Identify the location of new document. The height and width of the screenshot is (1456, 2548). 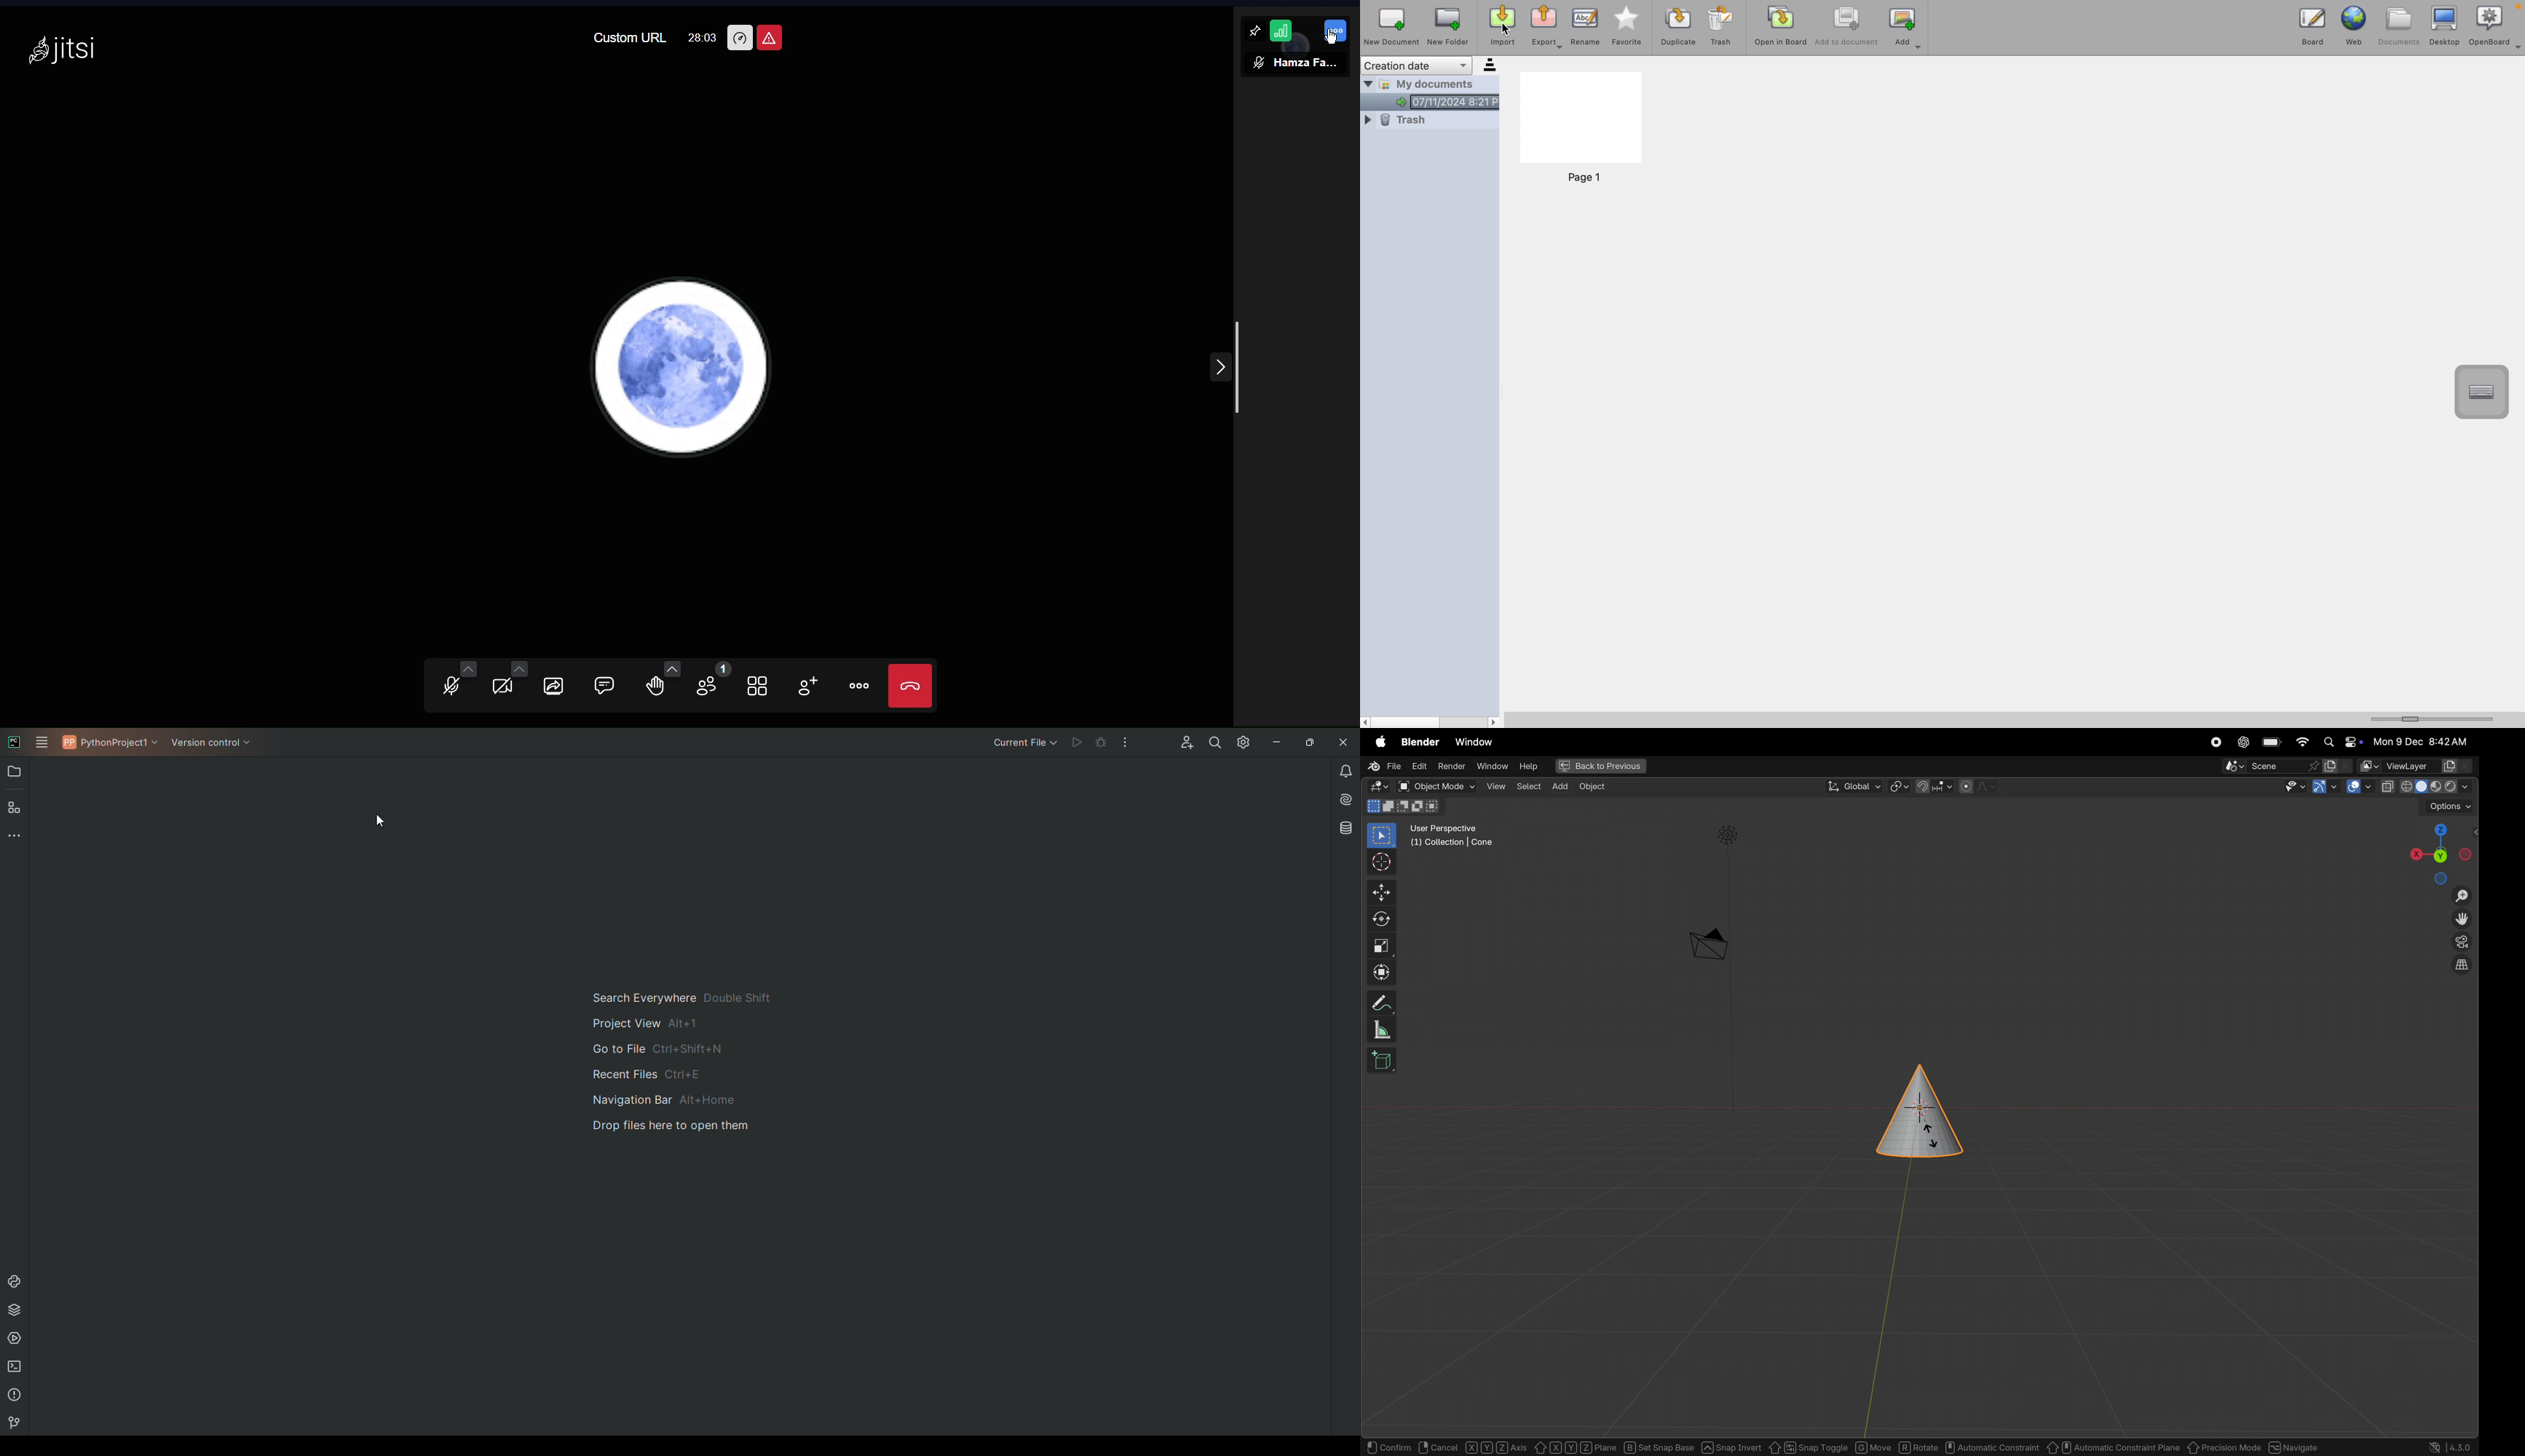
(1391, 27).